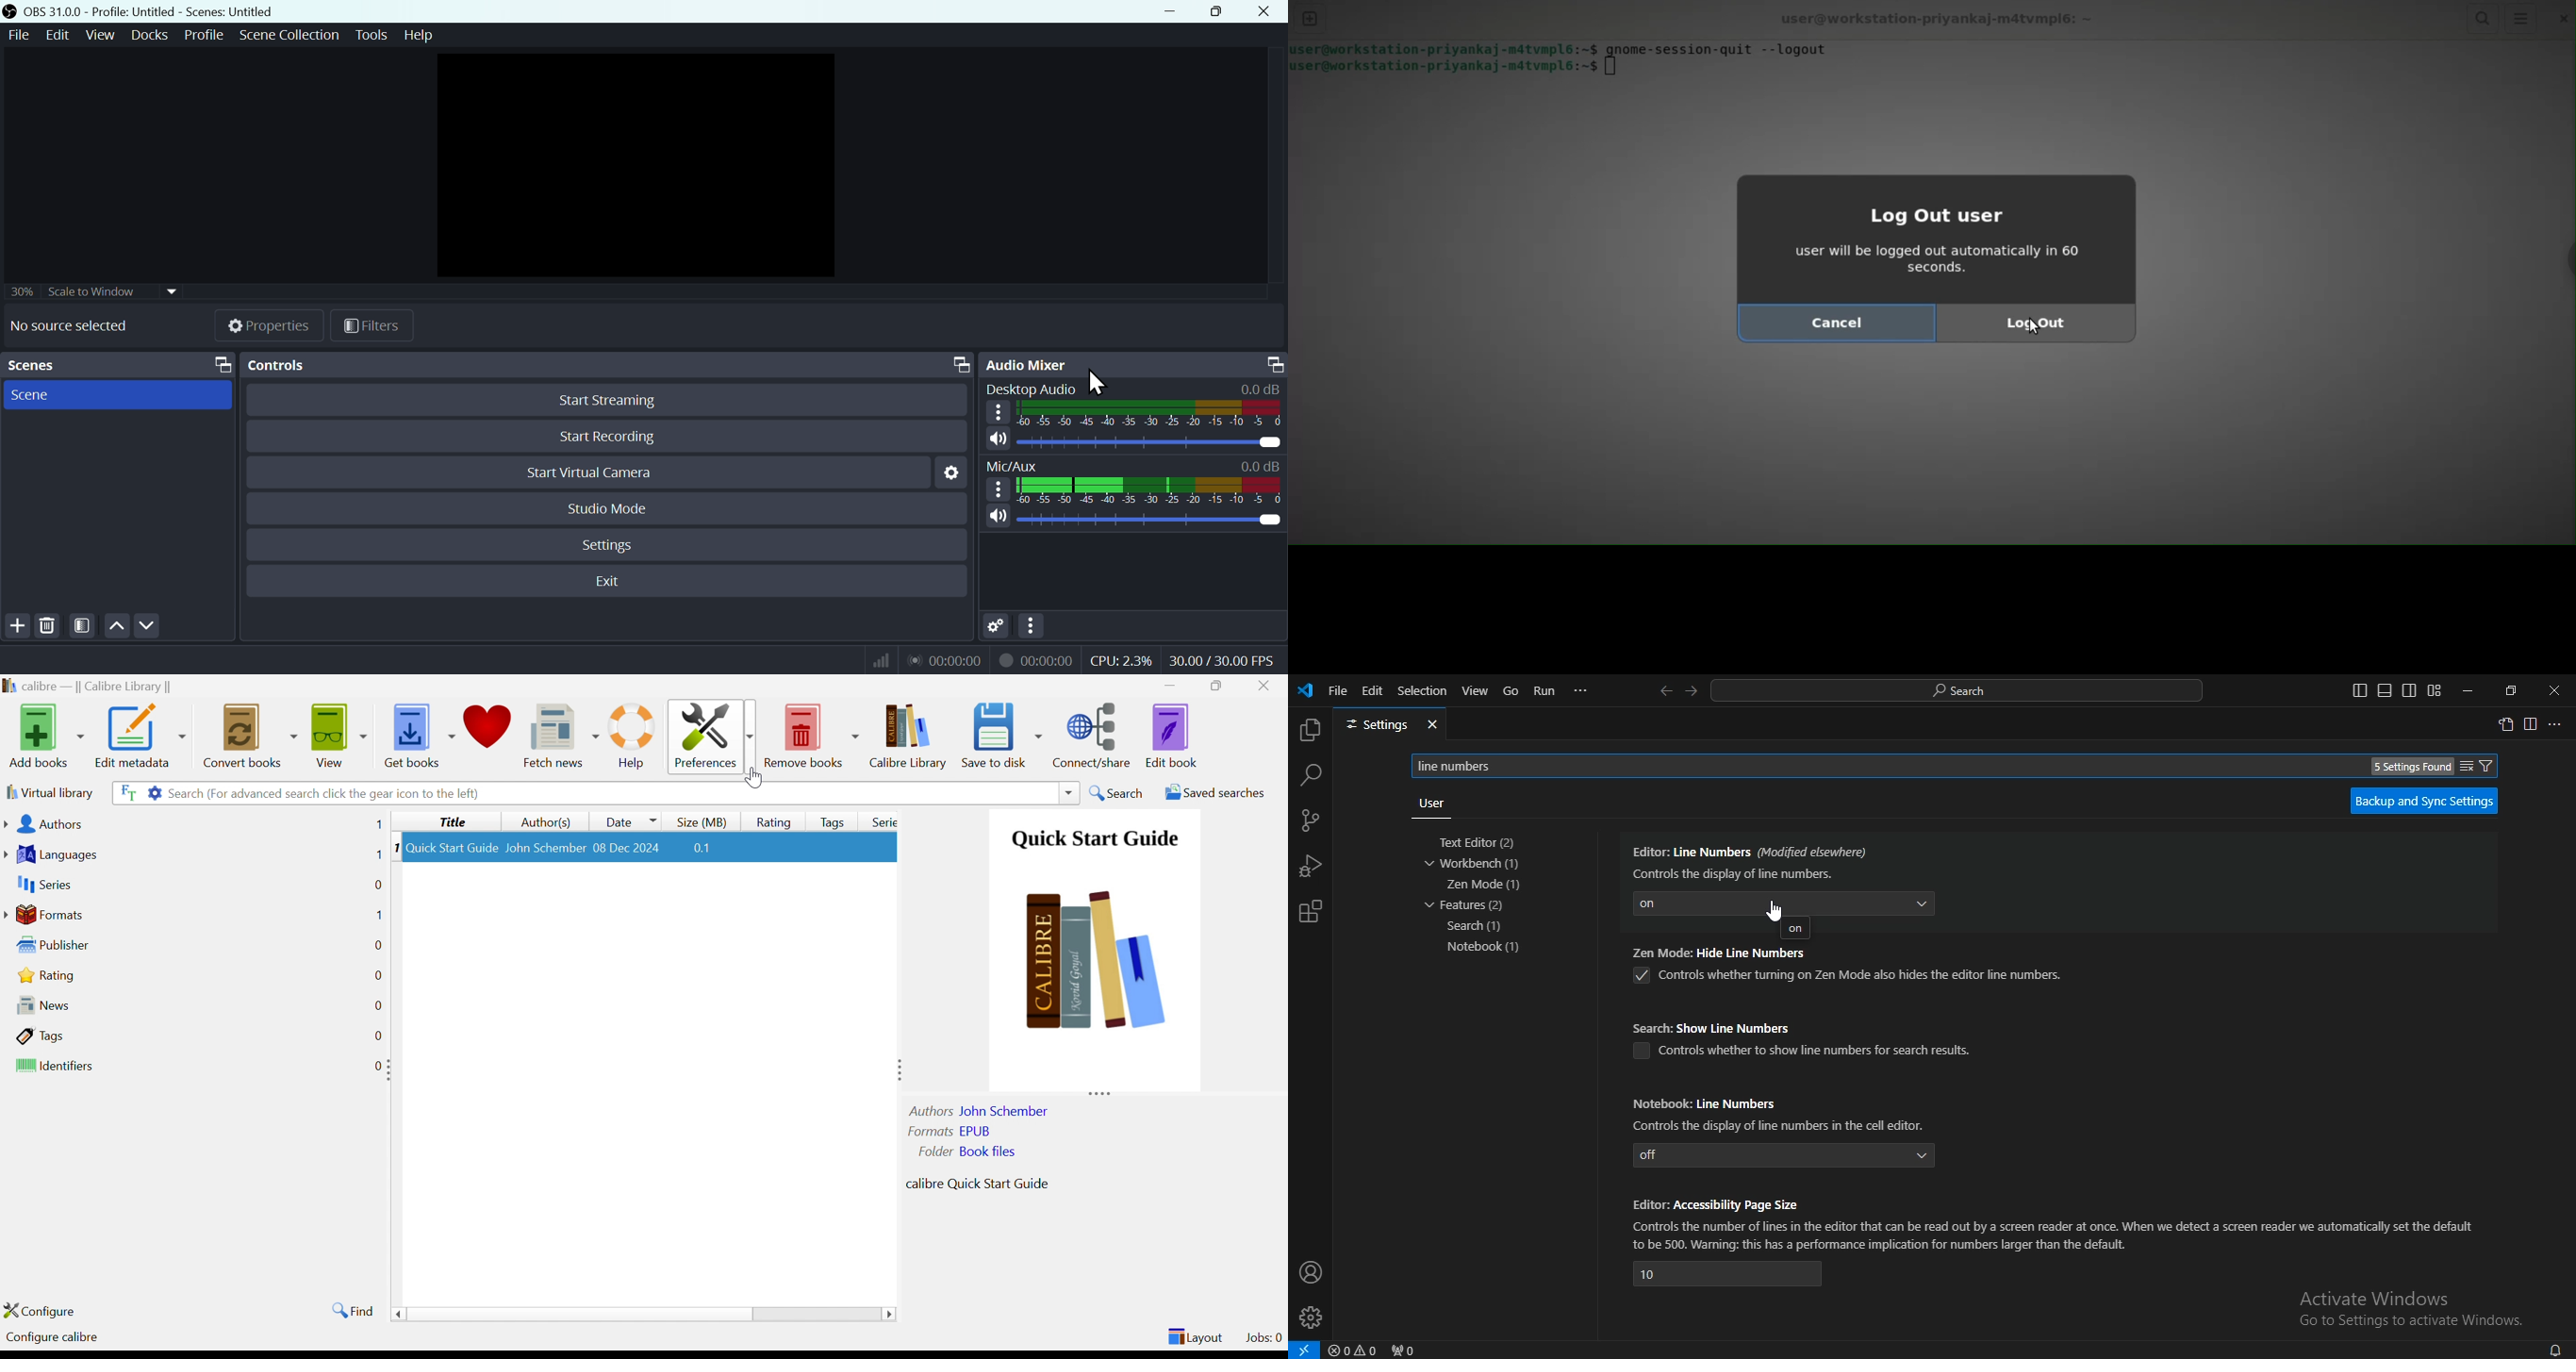 The height and width of the screenshot is (1372, 2576). I want to click on Settings, so click(997, 624).